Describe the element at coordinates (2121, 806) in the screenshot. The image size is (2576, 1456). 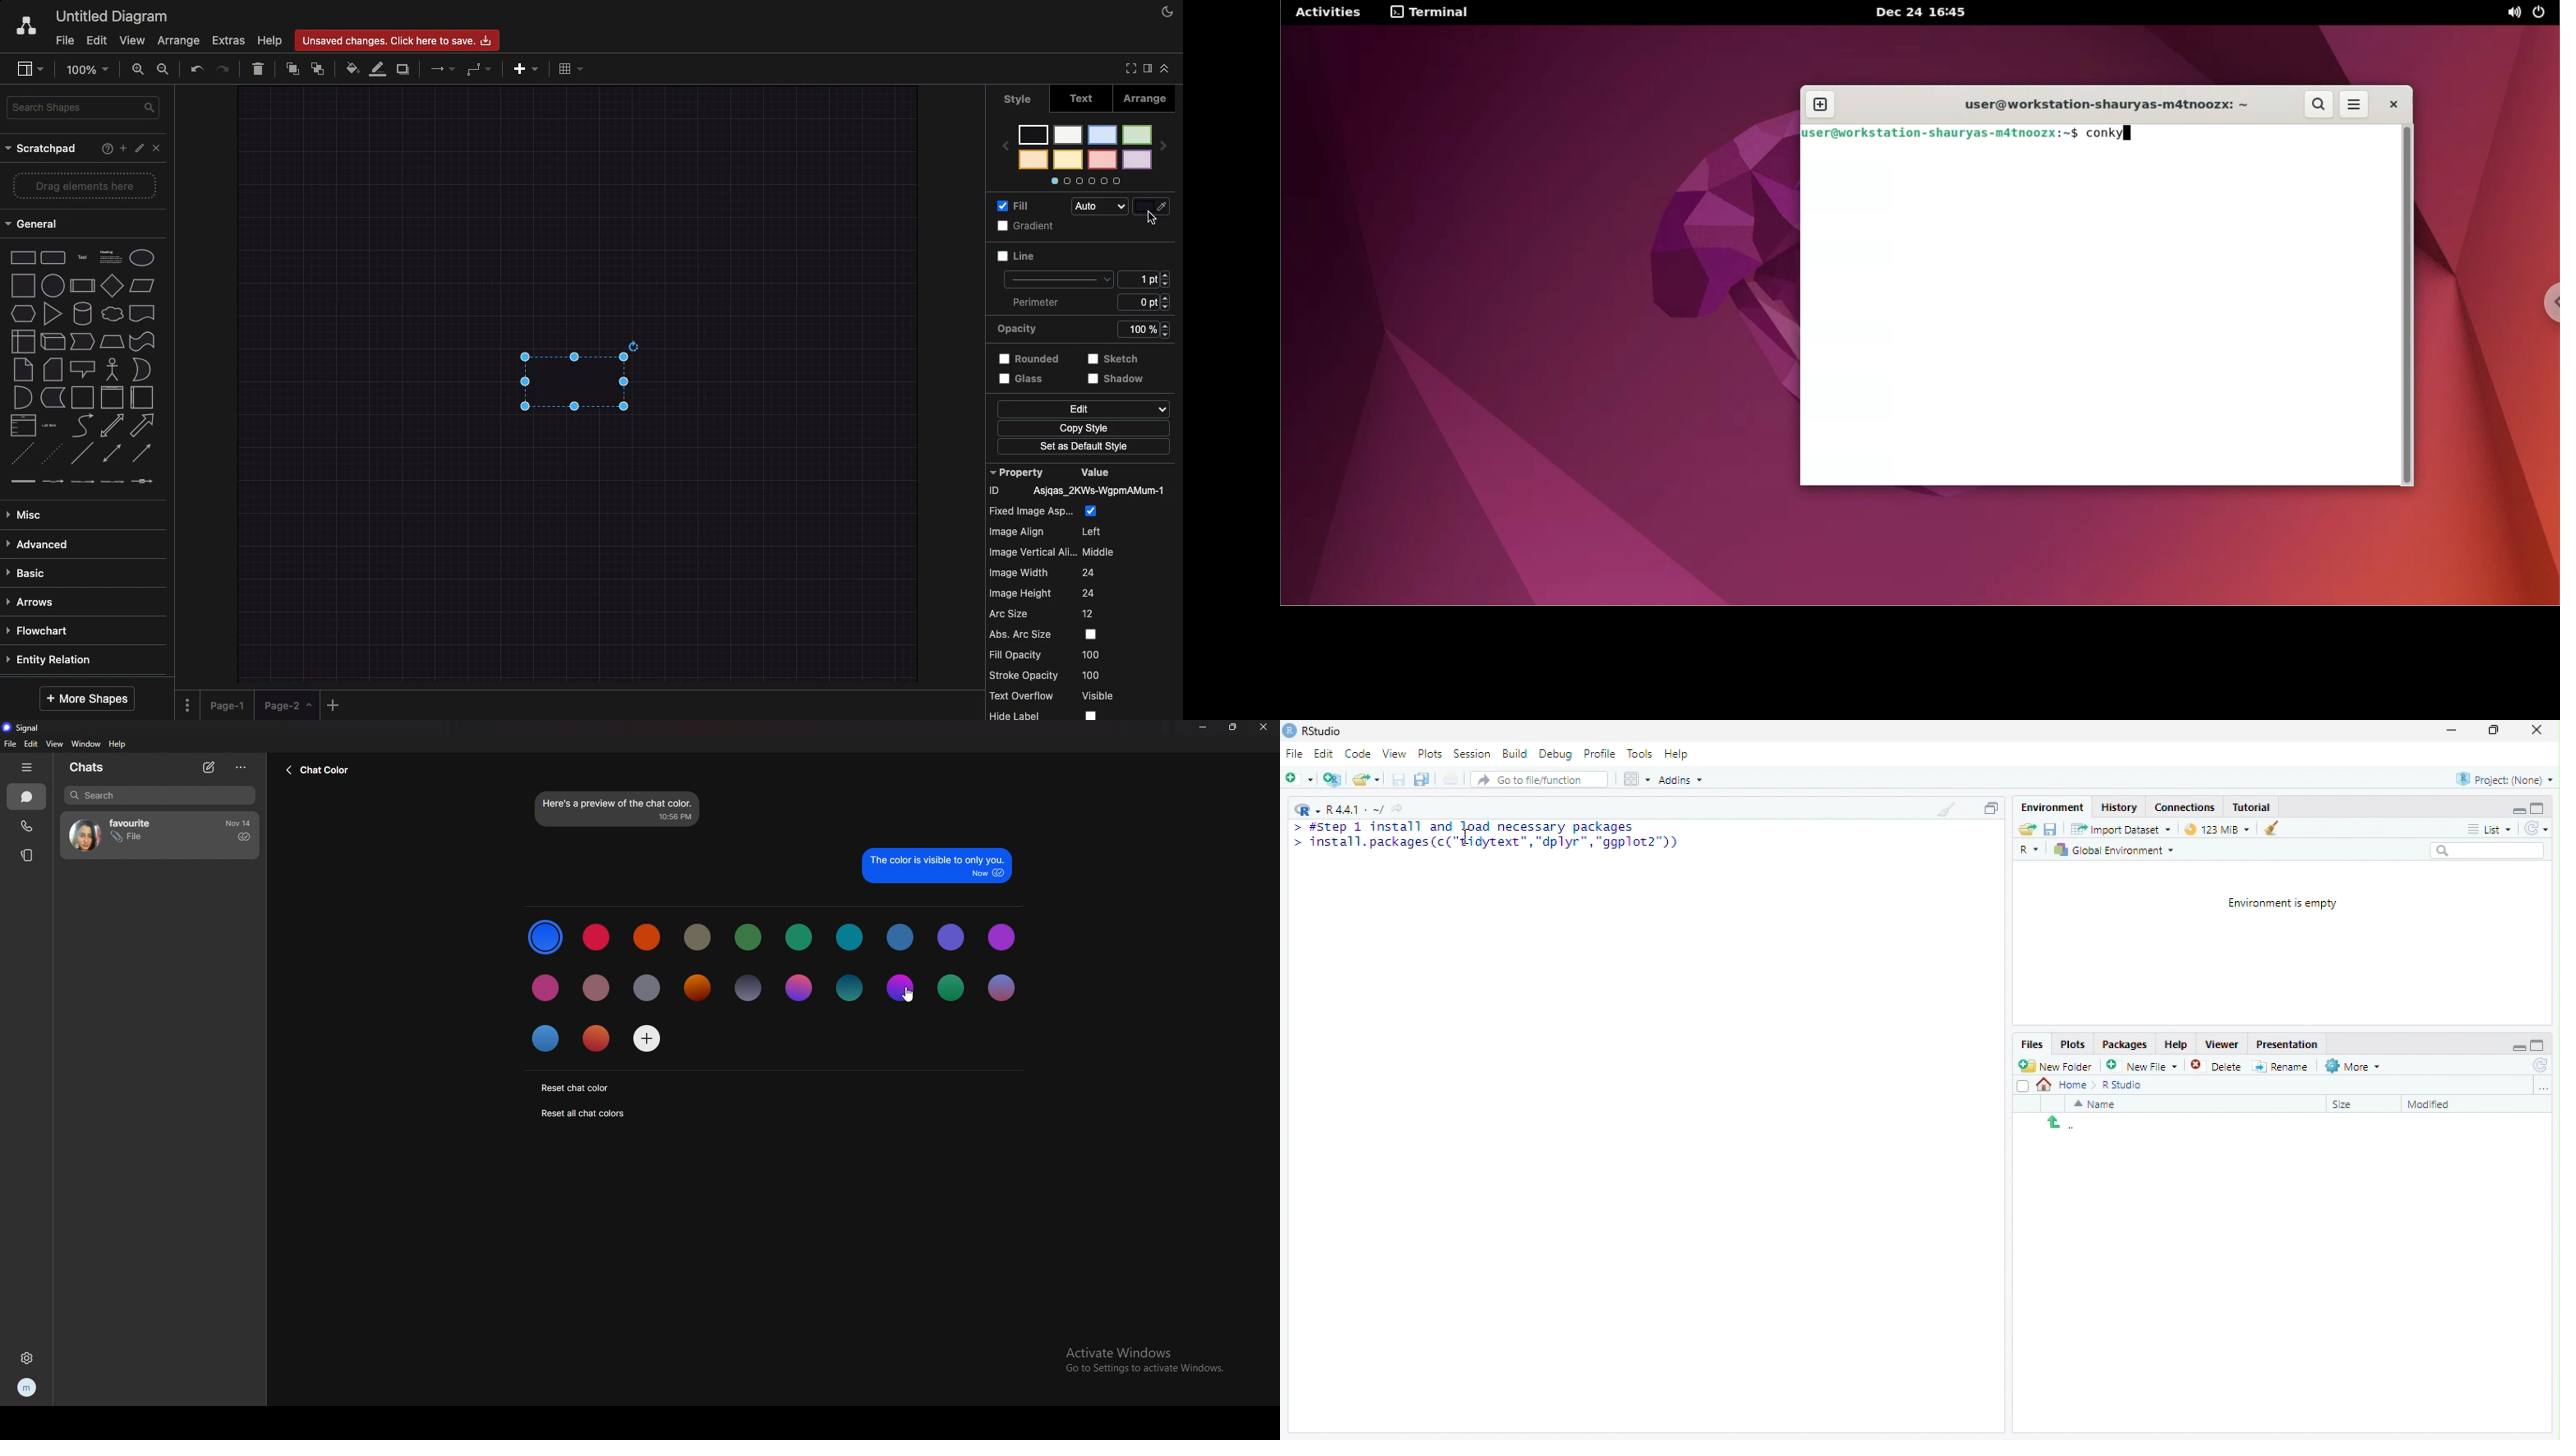
I see `History` at that location.